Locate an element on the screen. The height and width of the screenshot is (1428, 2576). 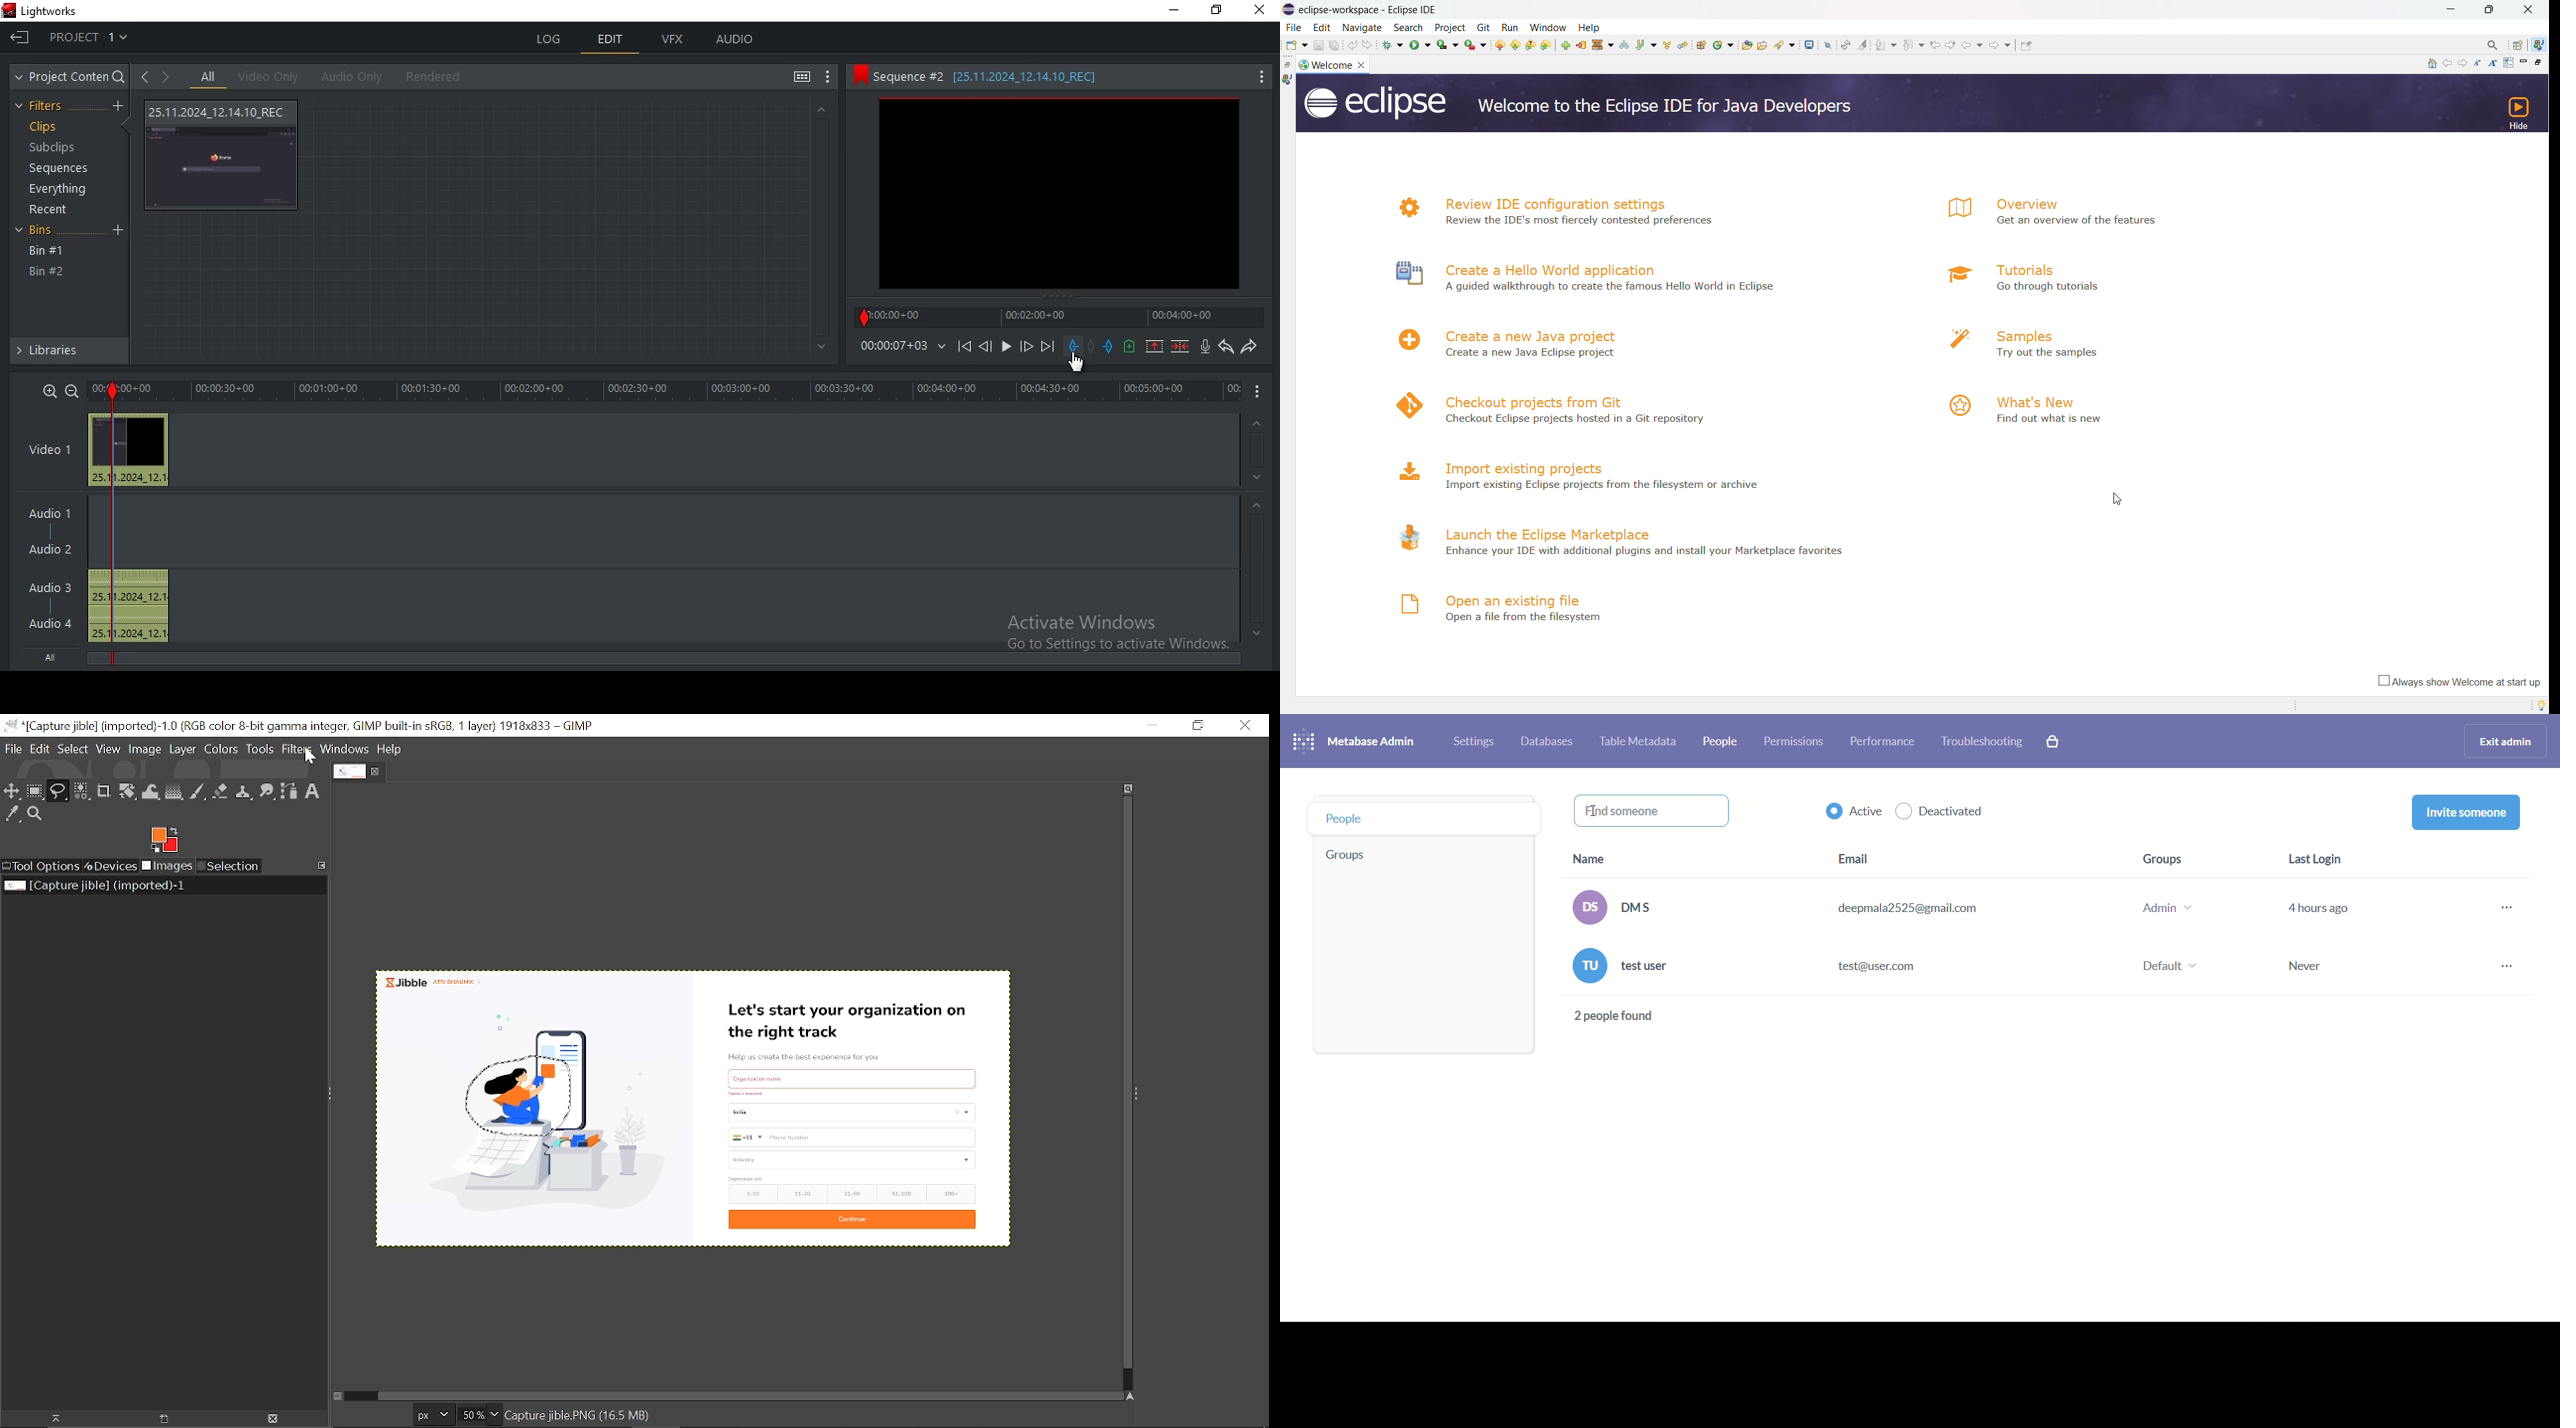
audio is located at coordinates (735, 40).